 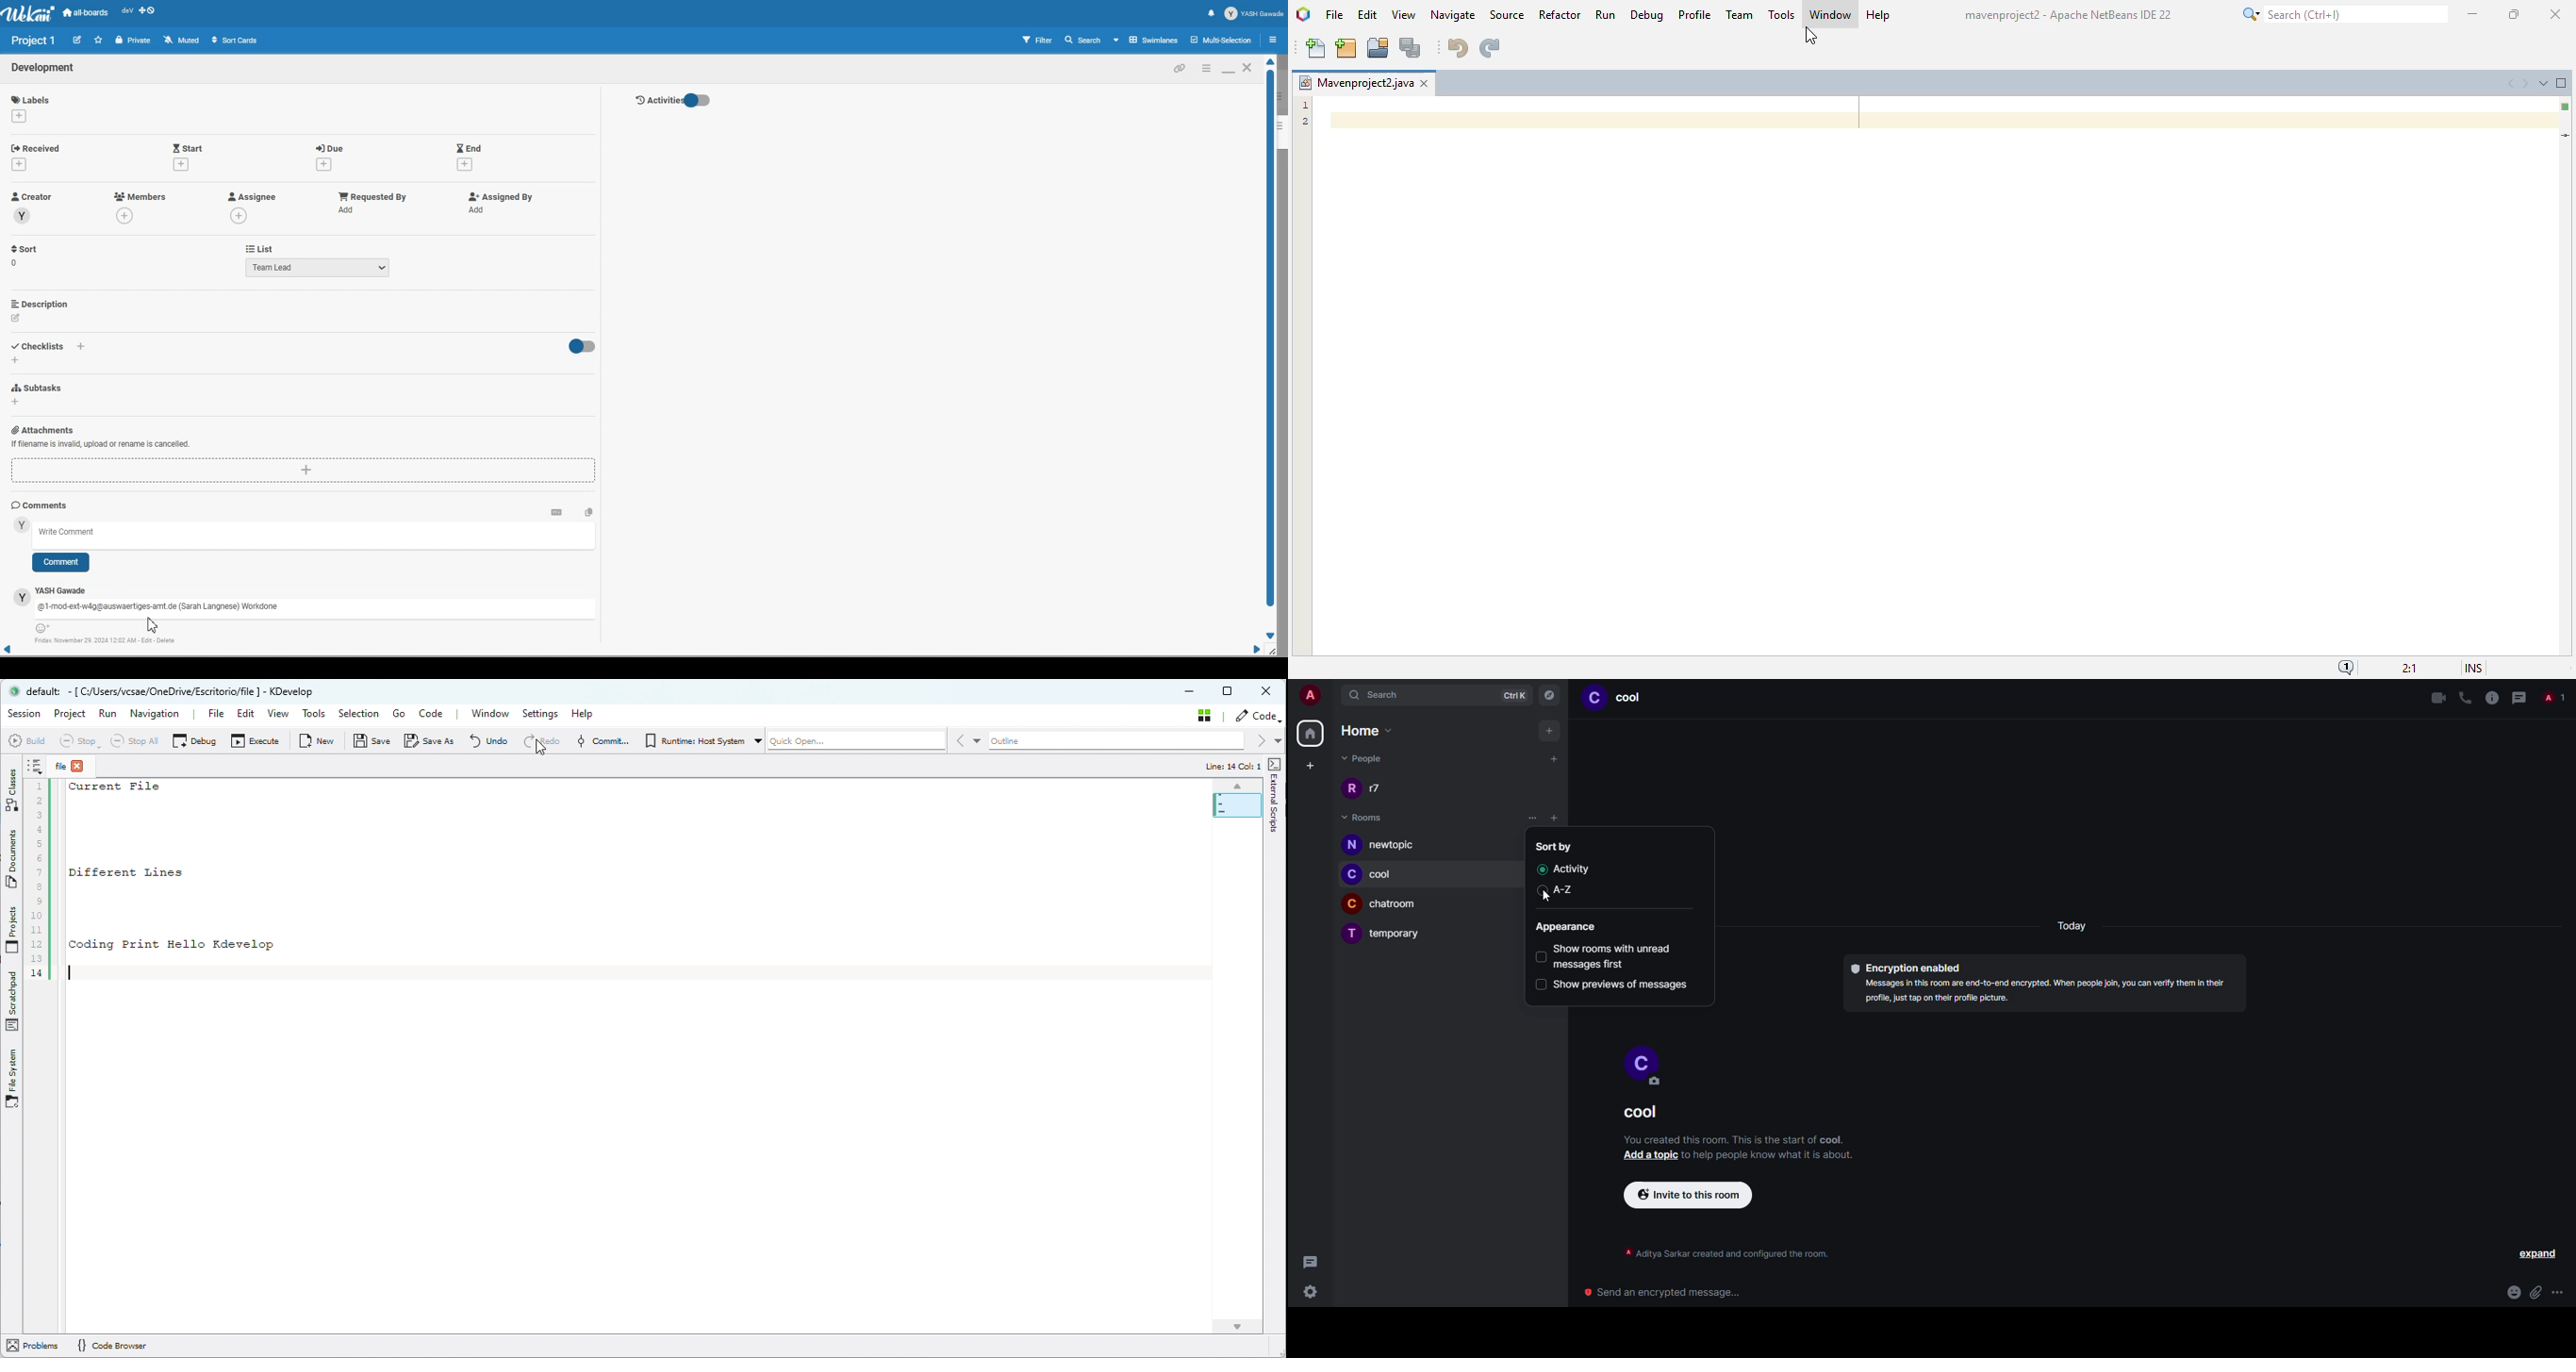 What do you see at coordinates (1271, 349) in the screenshot?
I see `Vertical Scroll bar` at bounding box center [1271, 349].